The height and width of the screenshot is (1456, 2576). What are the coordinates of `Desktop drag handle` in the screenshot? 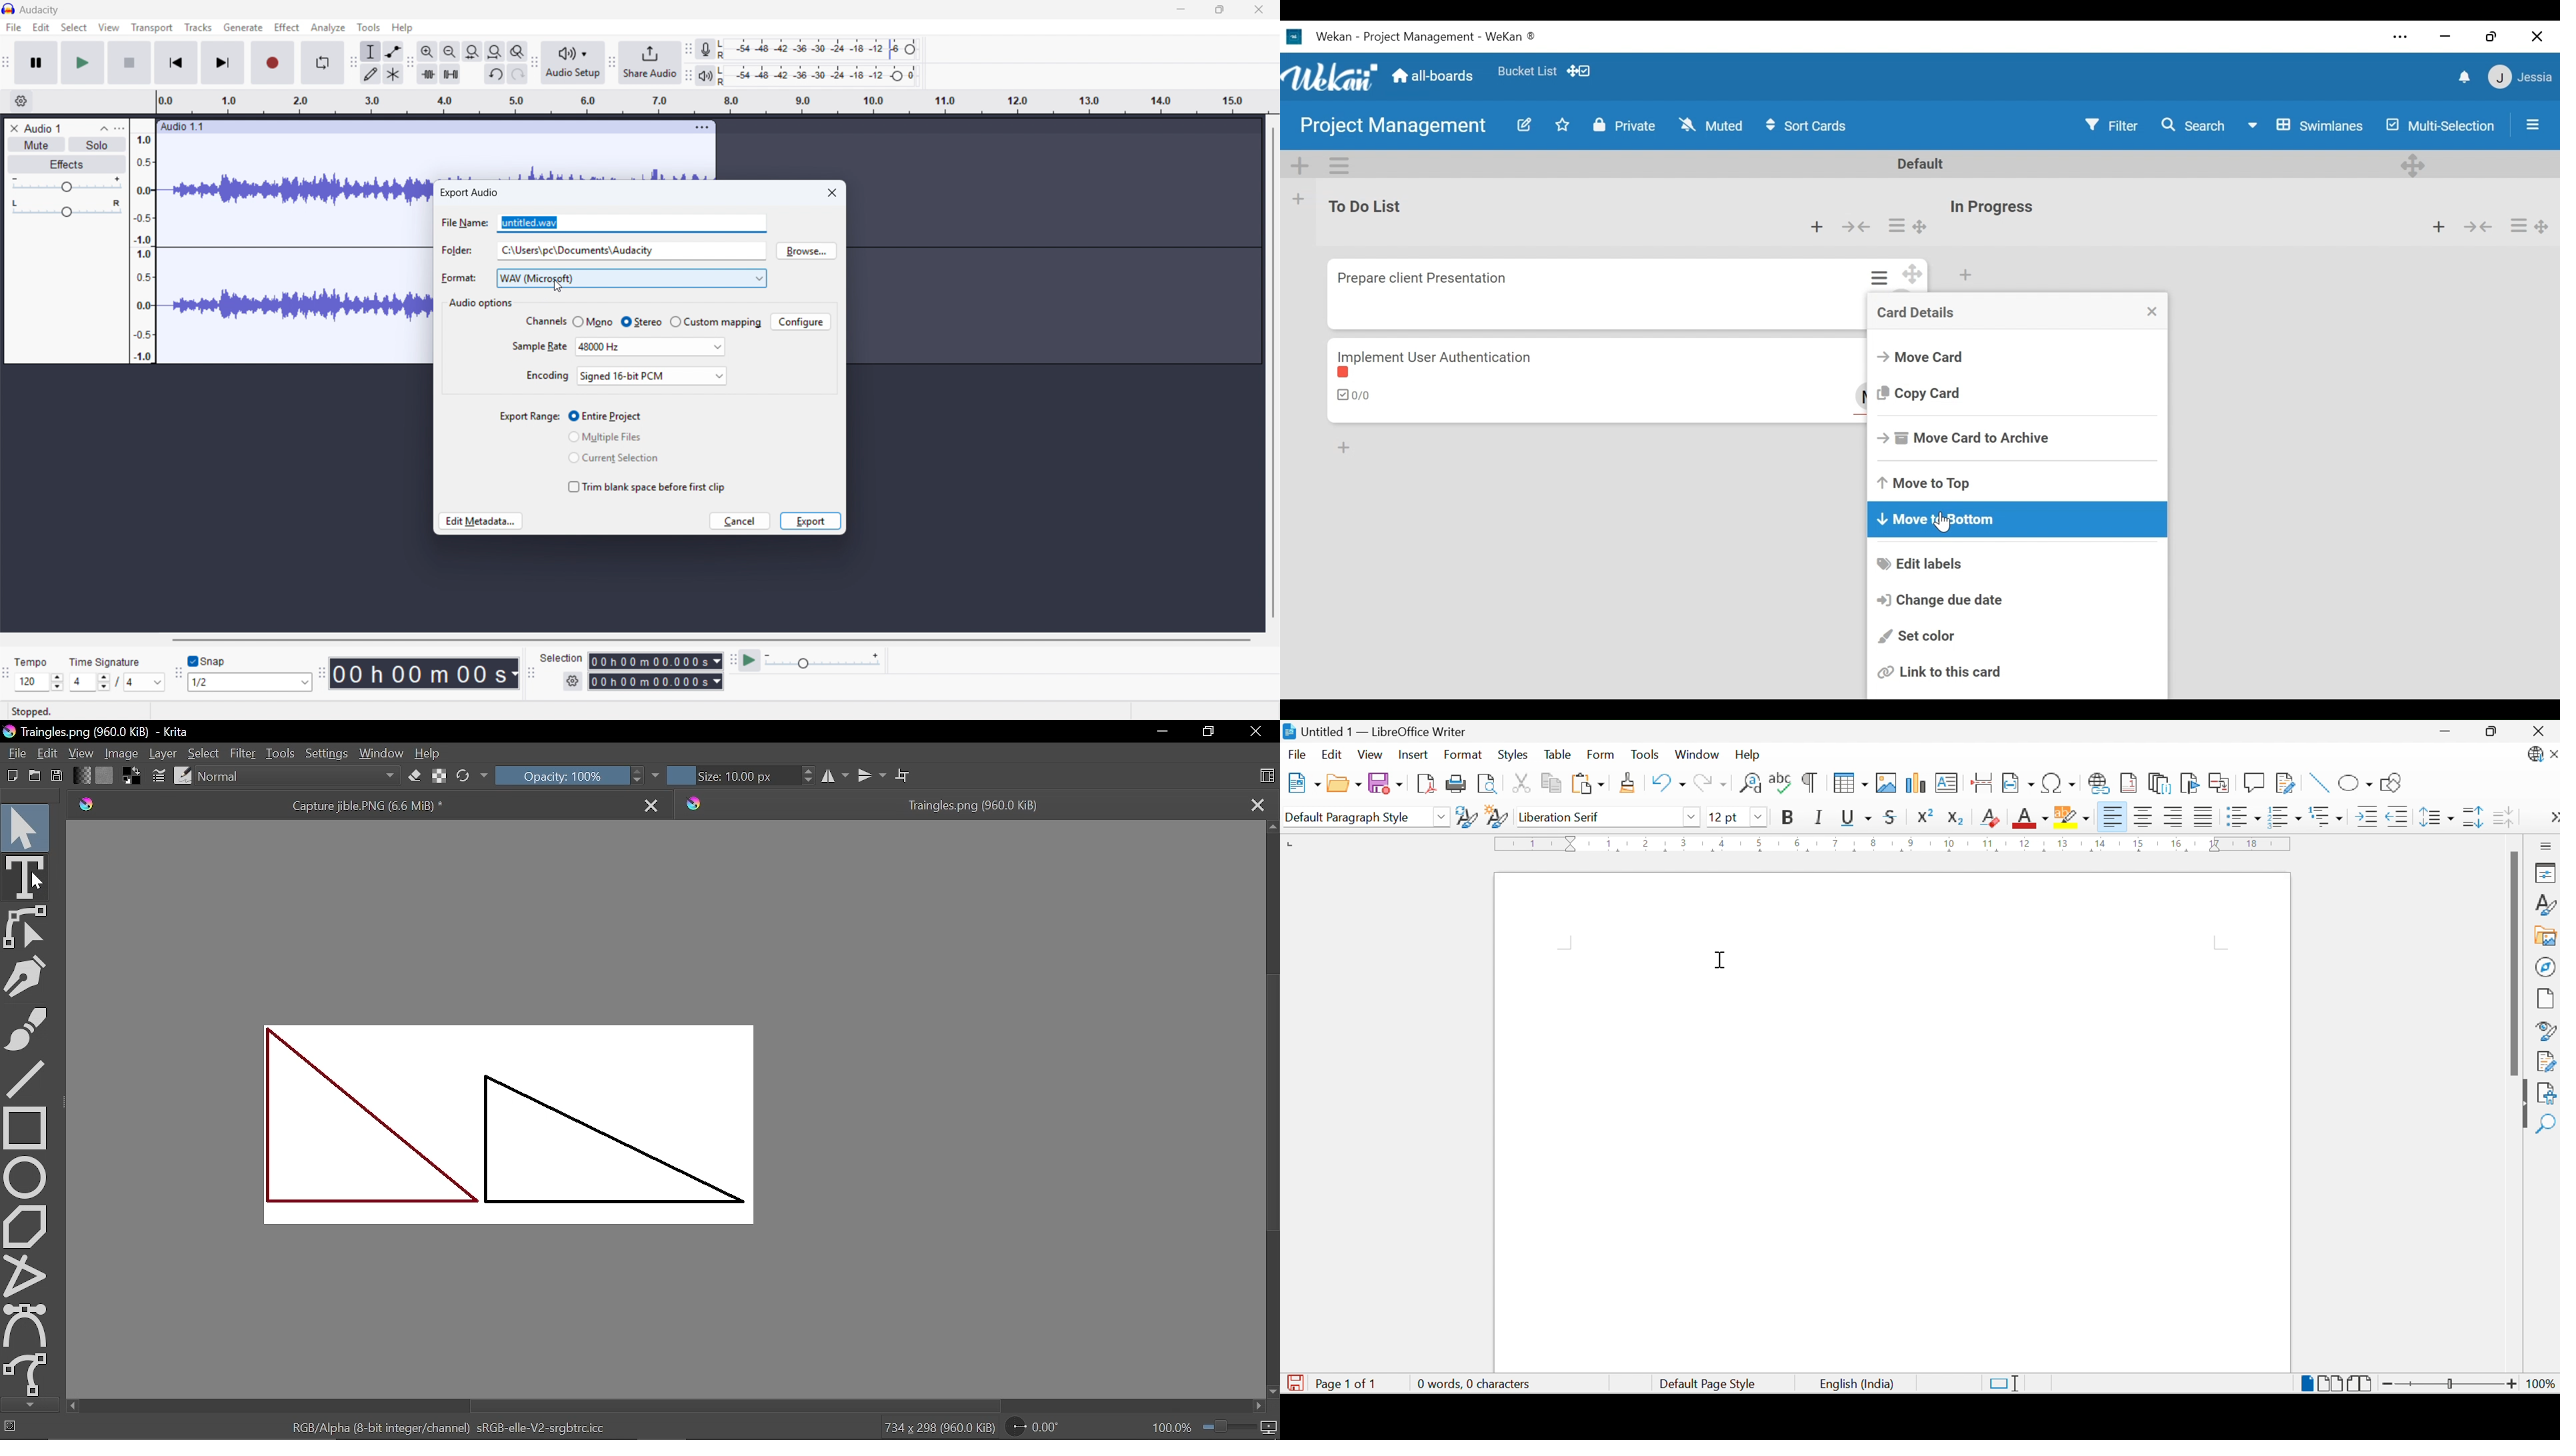 It's located at (1921, 227).